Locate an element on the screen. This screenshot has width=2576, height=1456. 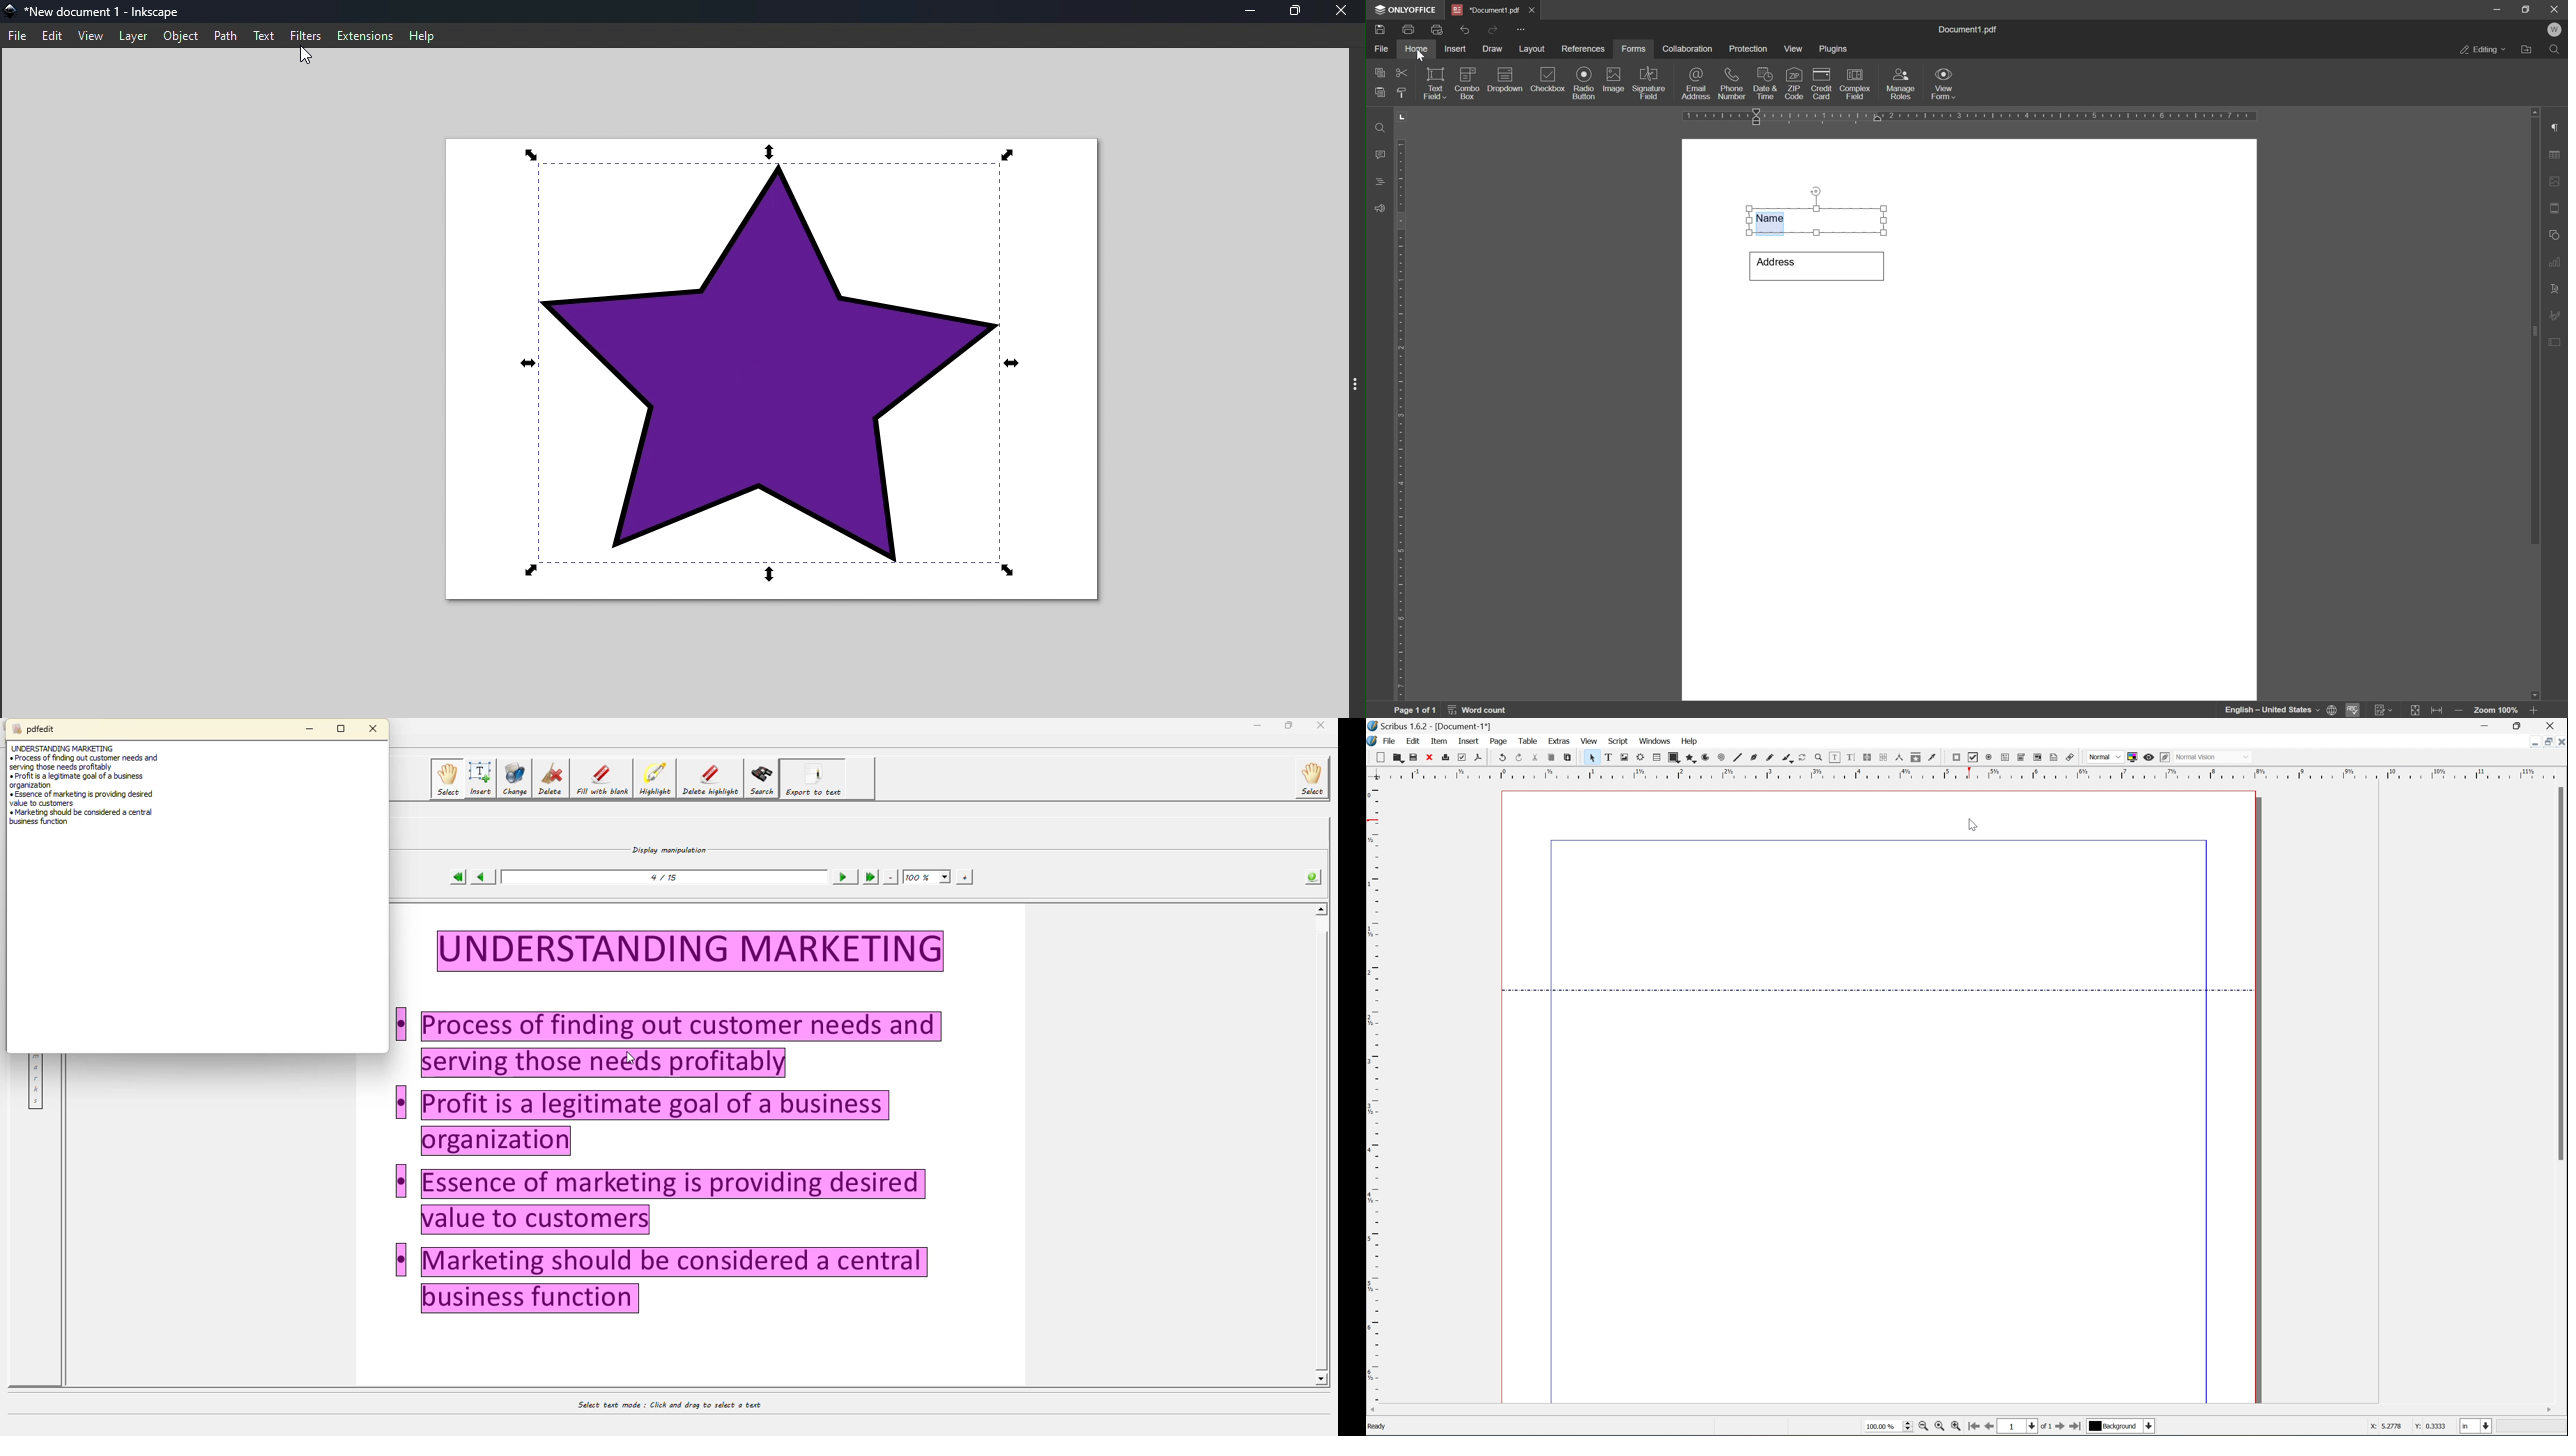
arc is located at coordinates (1705, 757).